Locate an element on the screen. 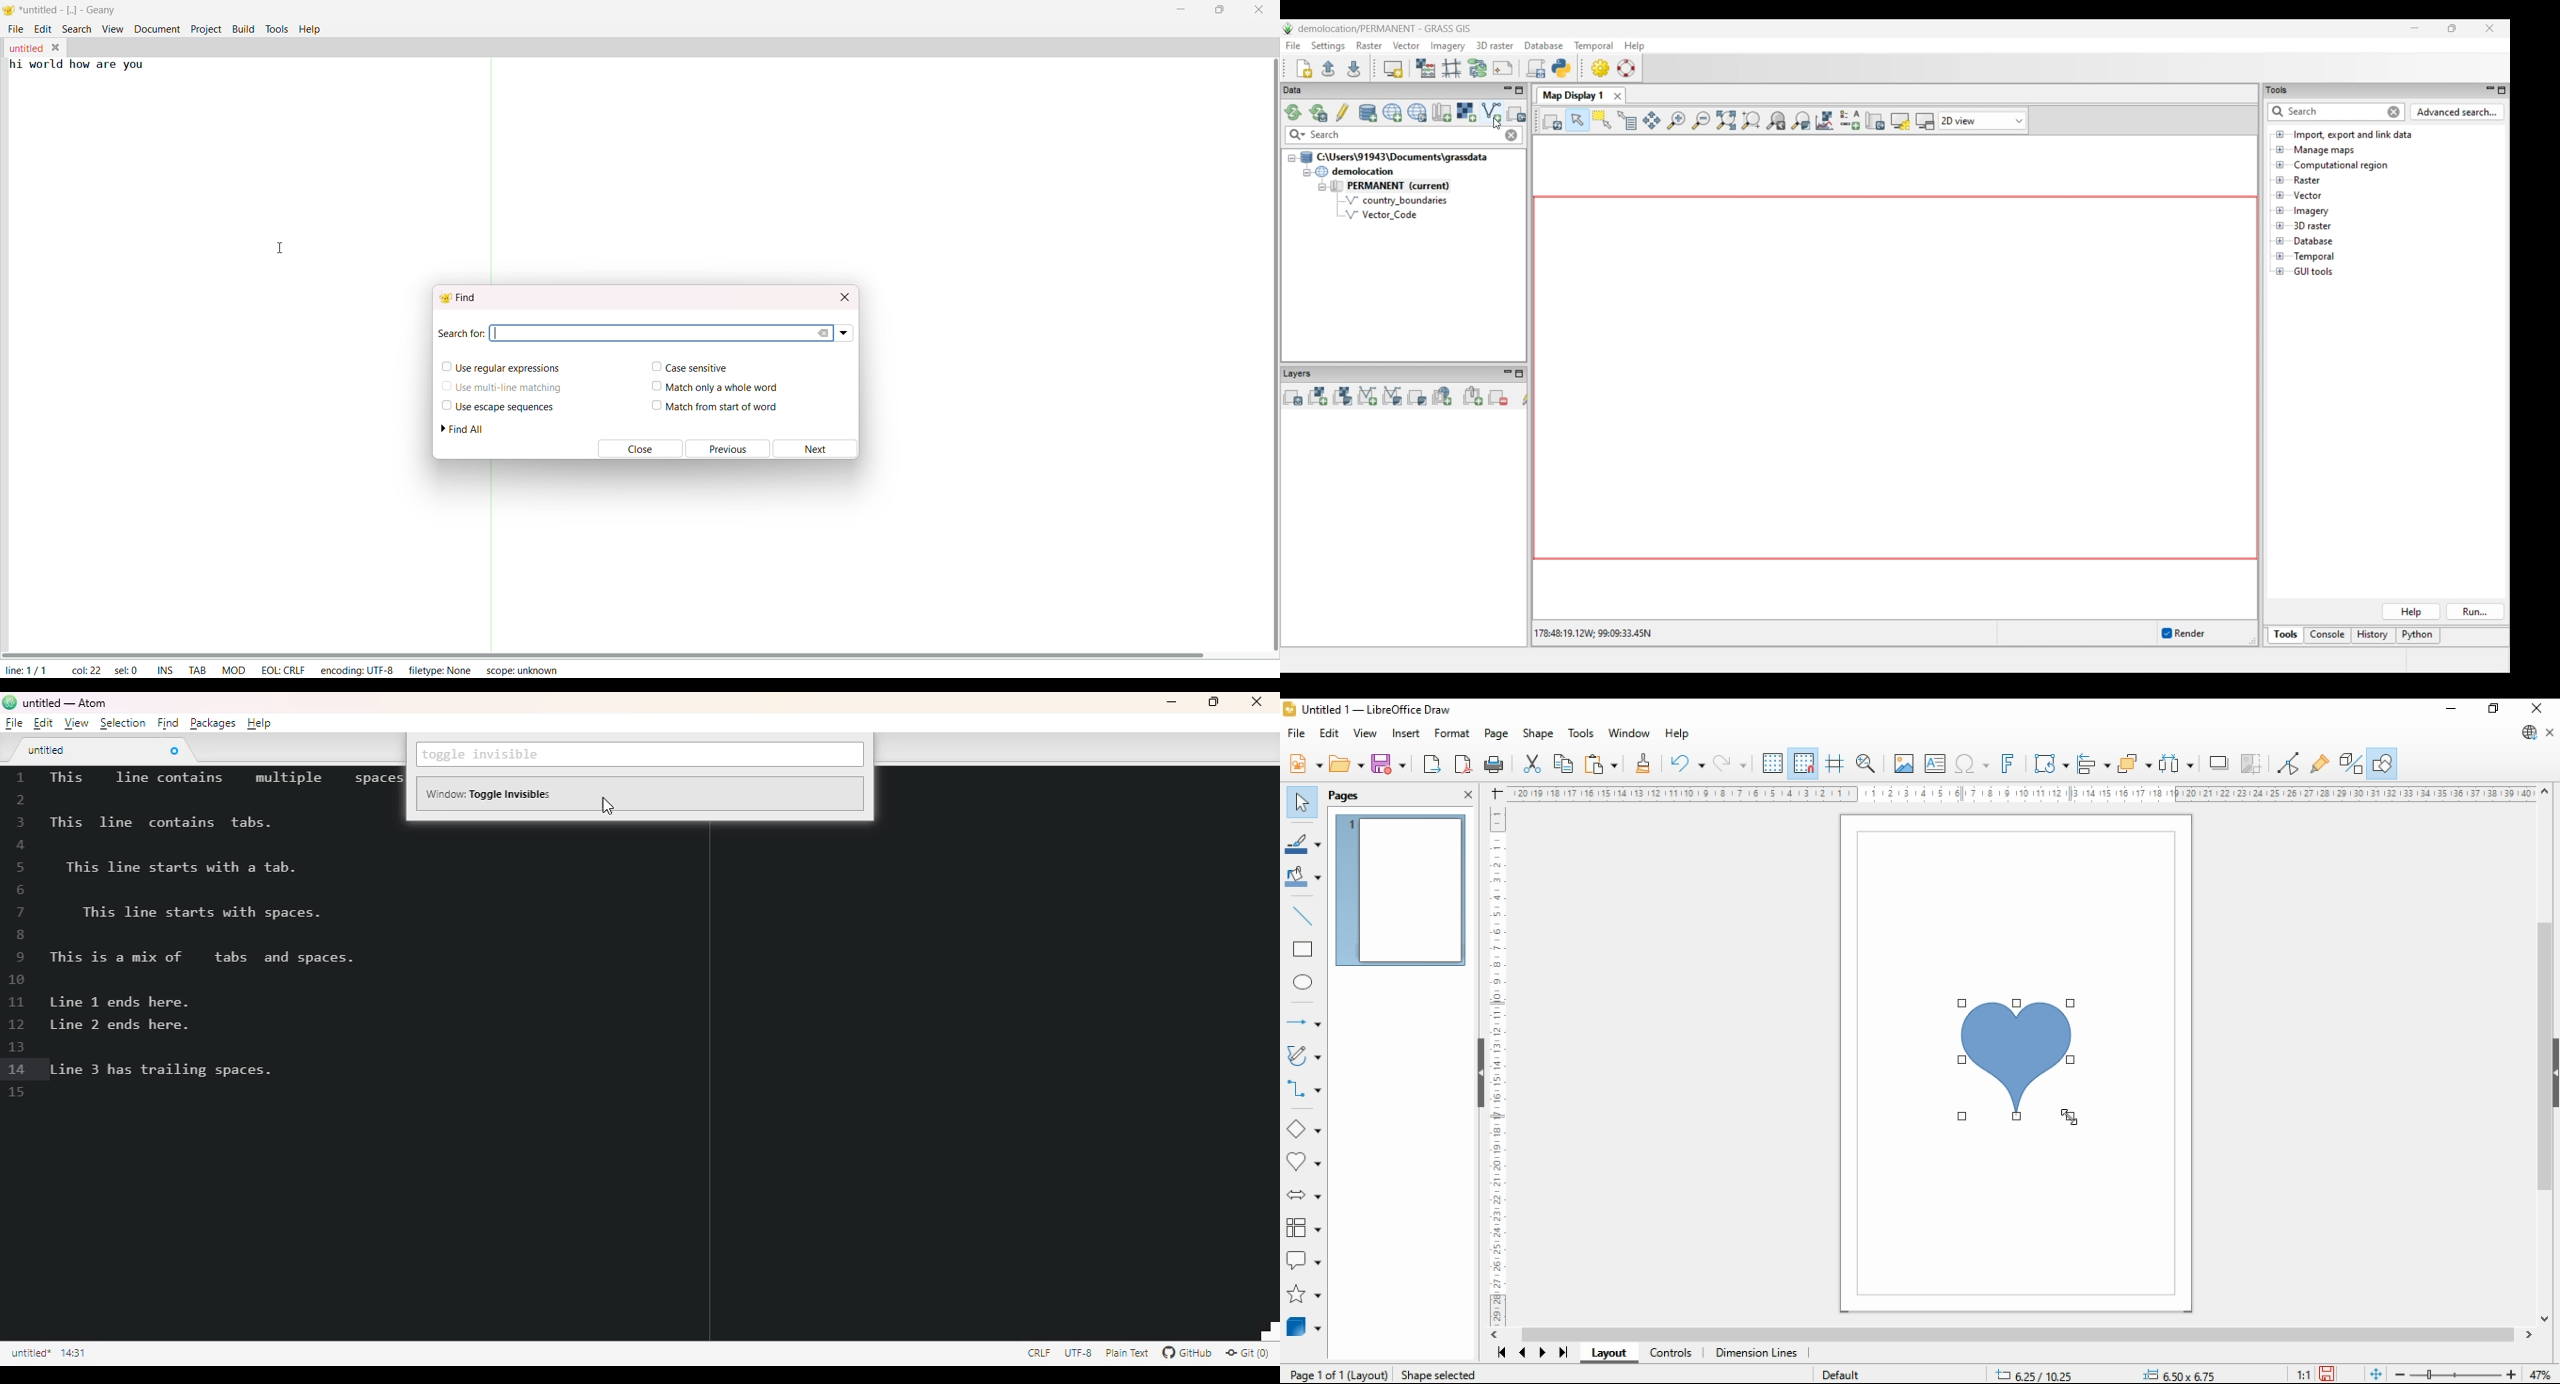  block arrows is located at coordinates (1302, 1197).